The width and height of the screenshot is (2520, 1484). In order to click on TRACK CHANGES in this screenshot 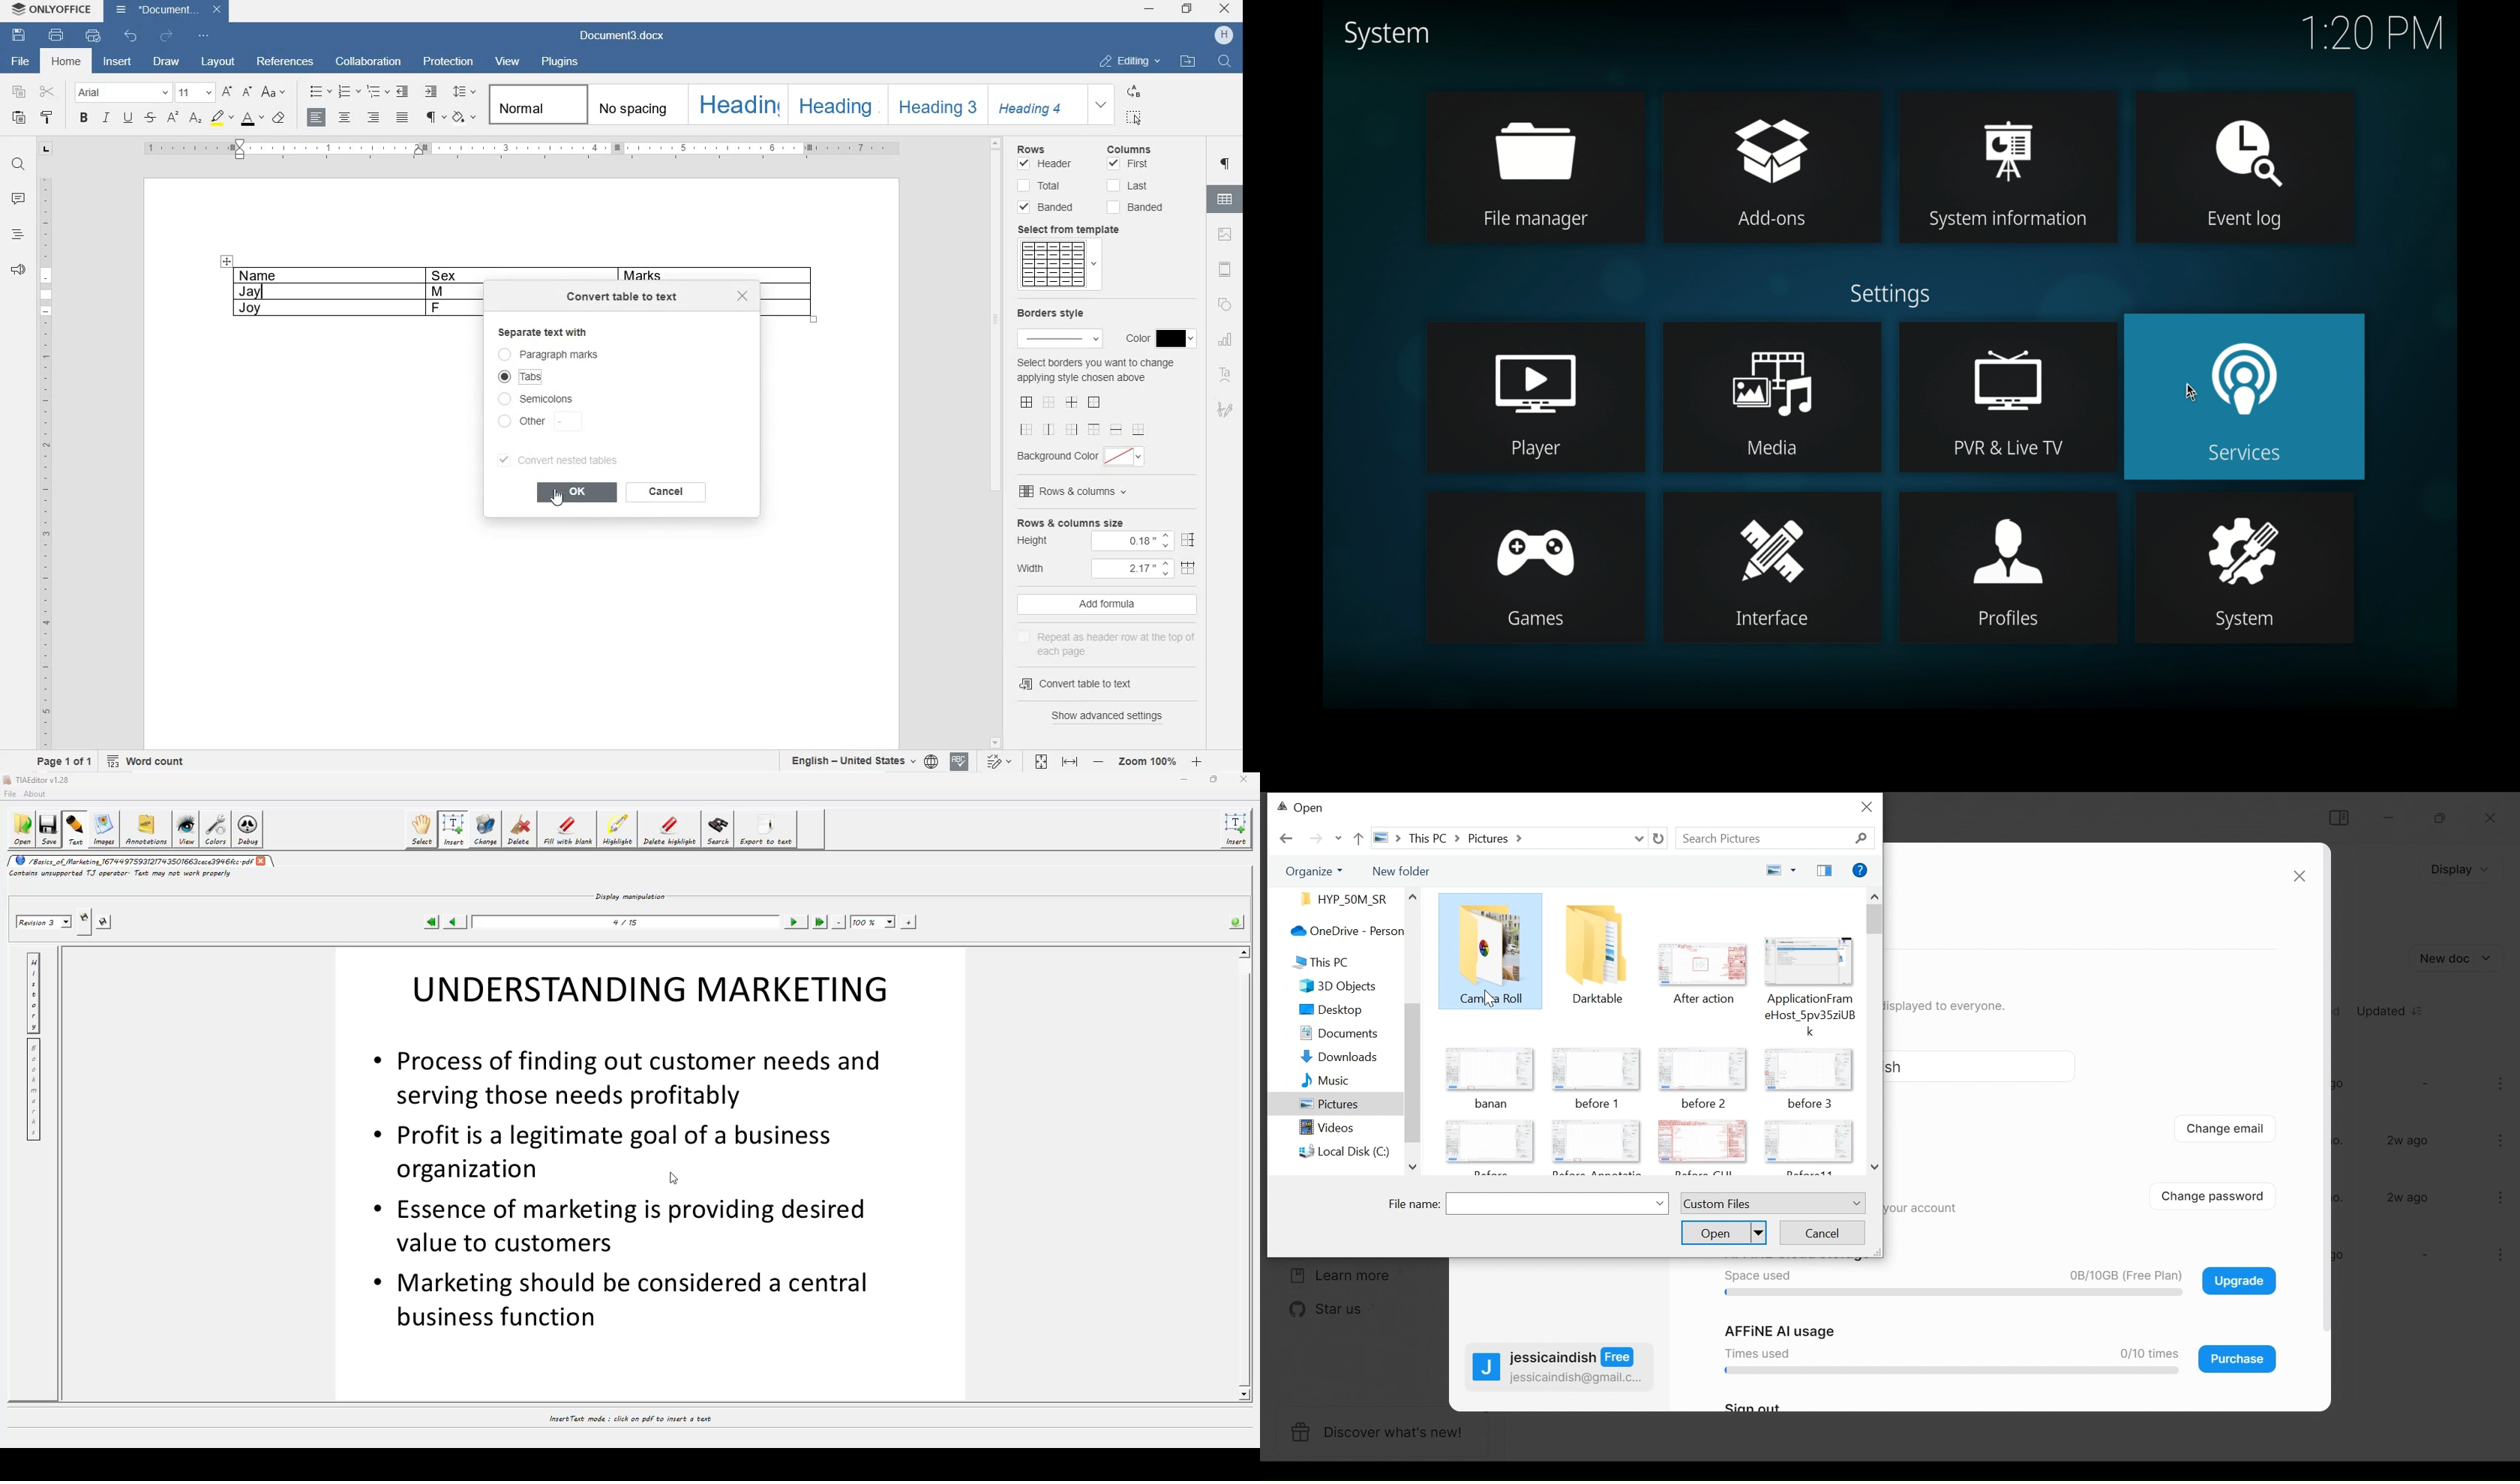, I will do `click(1000, 761)`.